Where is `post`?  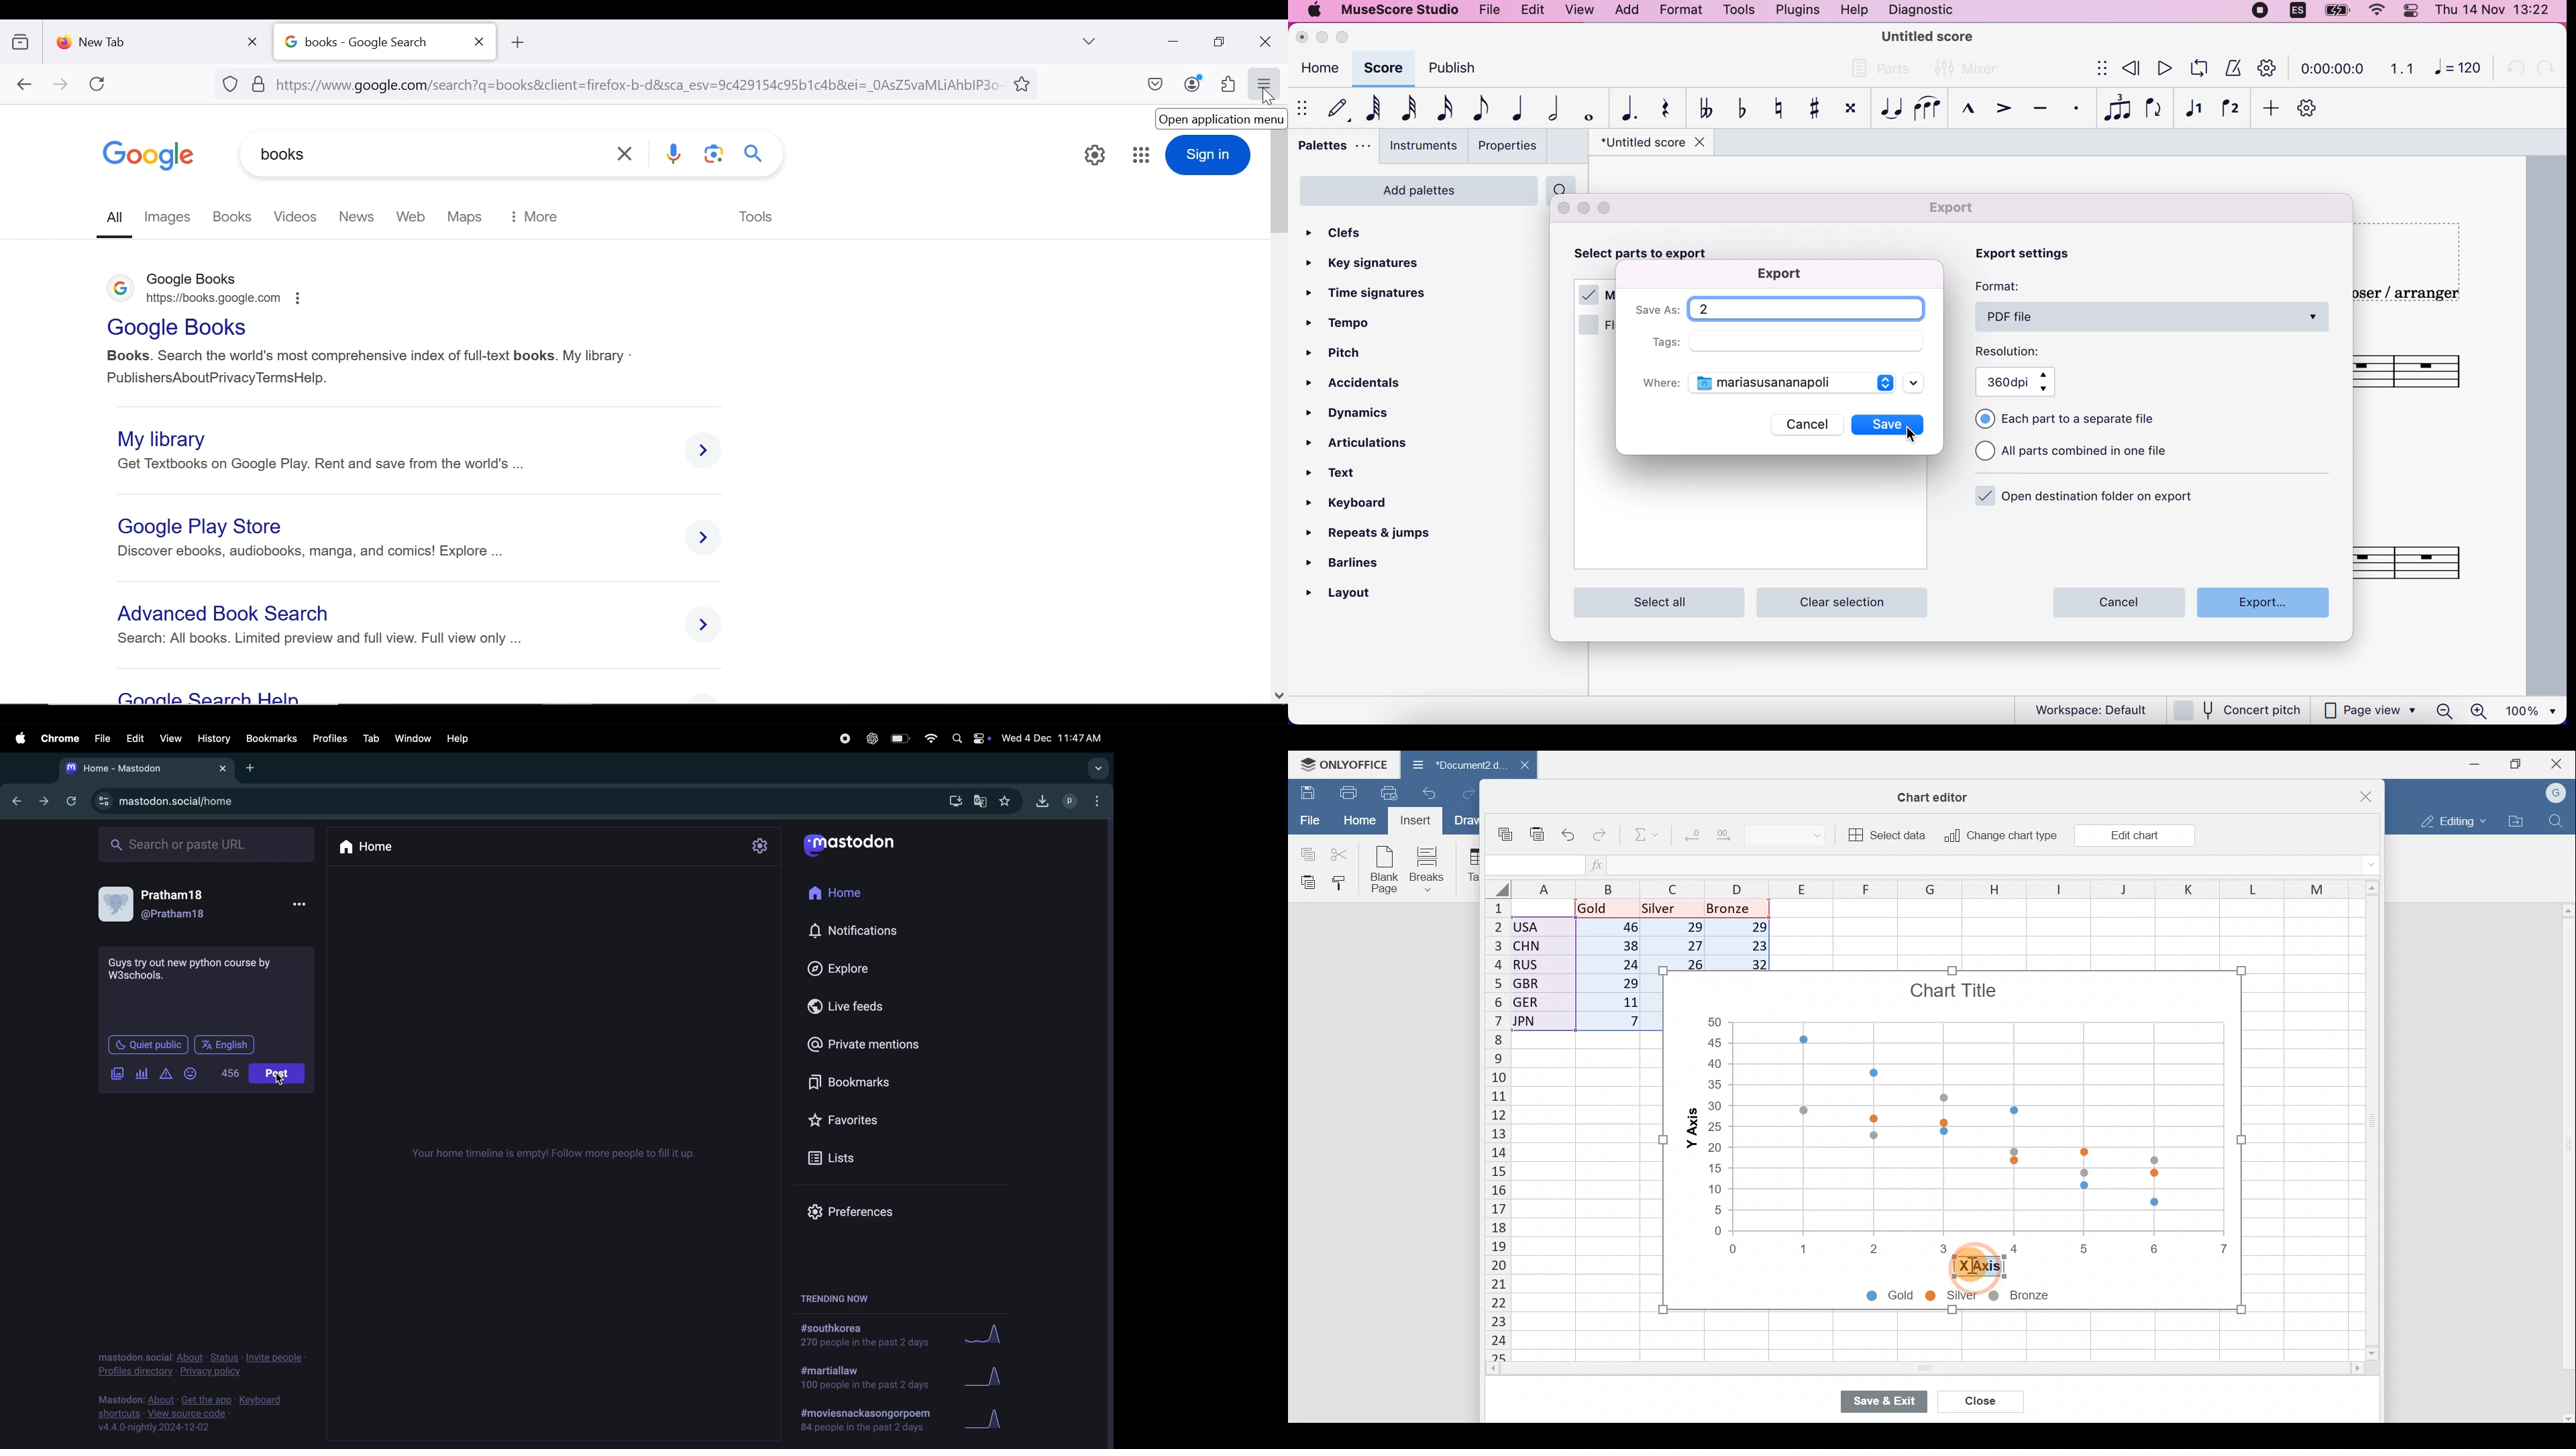
post is located at coordinates (277, 1073).